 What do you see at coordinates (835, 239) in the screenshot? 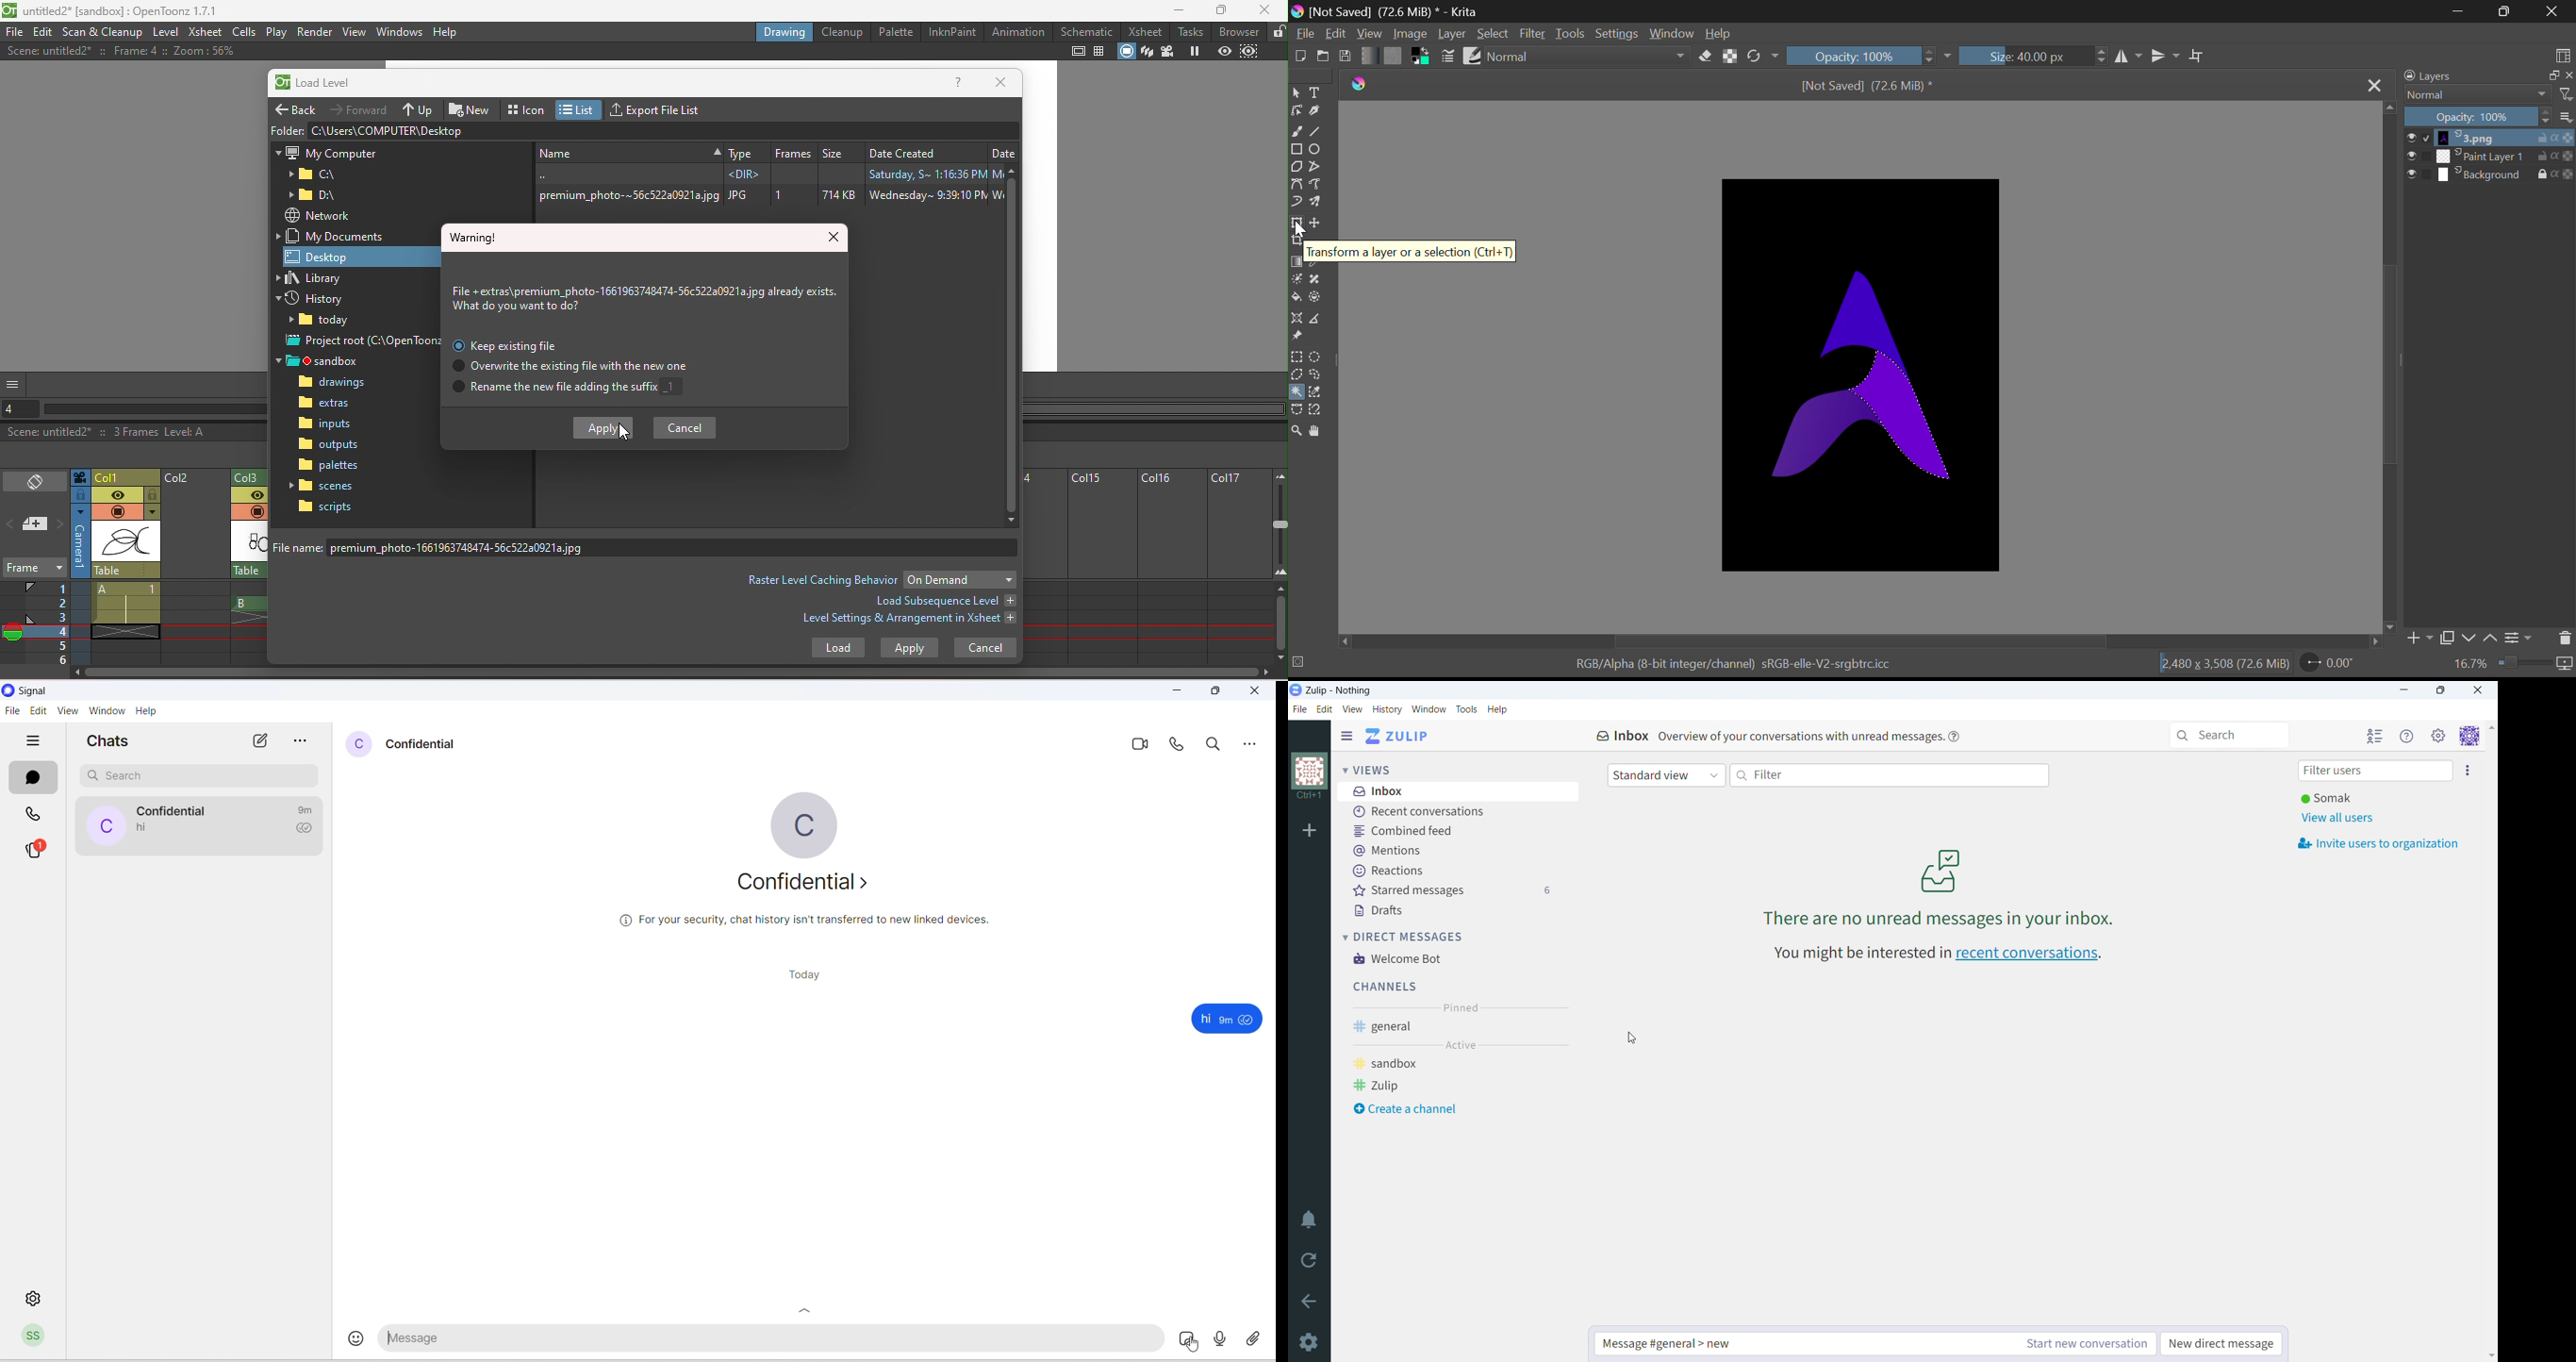
I see `Close` at bounding box center [835, 239].